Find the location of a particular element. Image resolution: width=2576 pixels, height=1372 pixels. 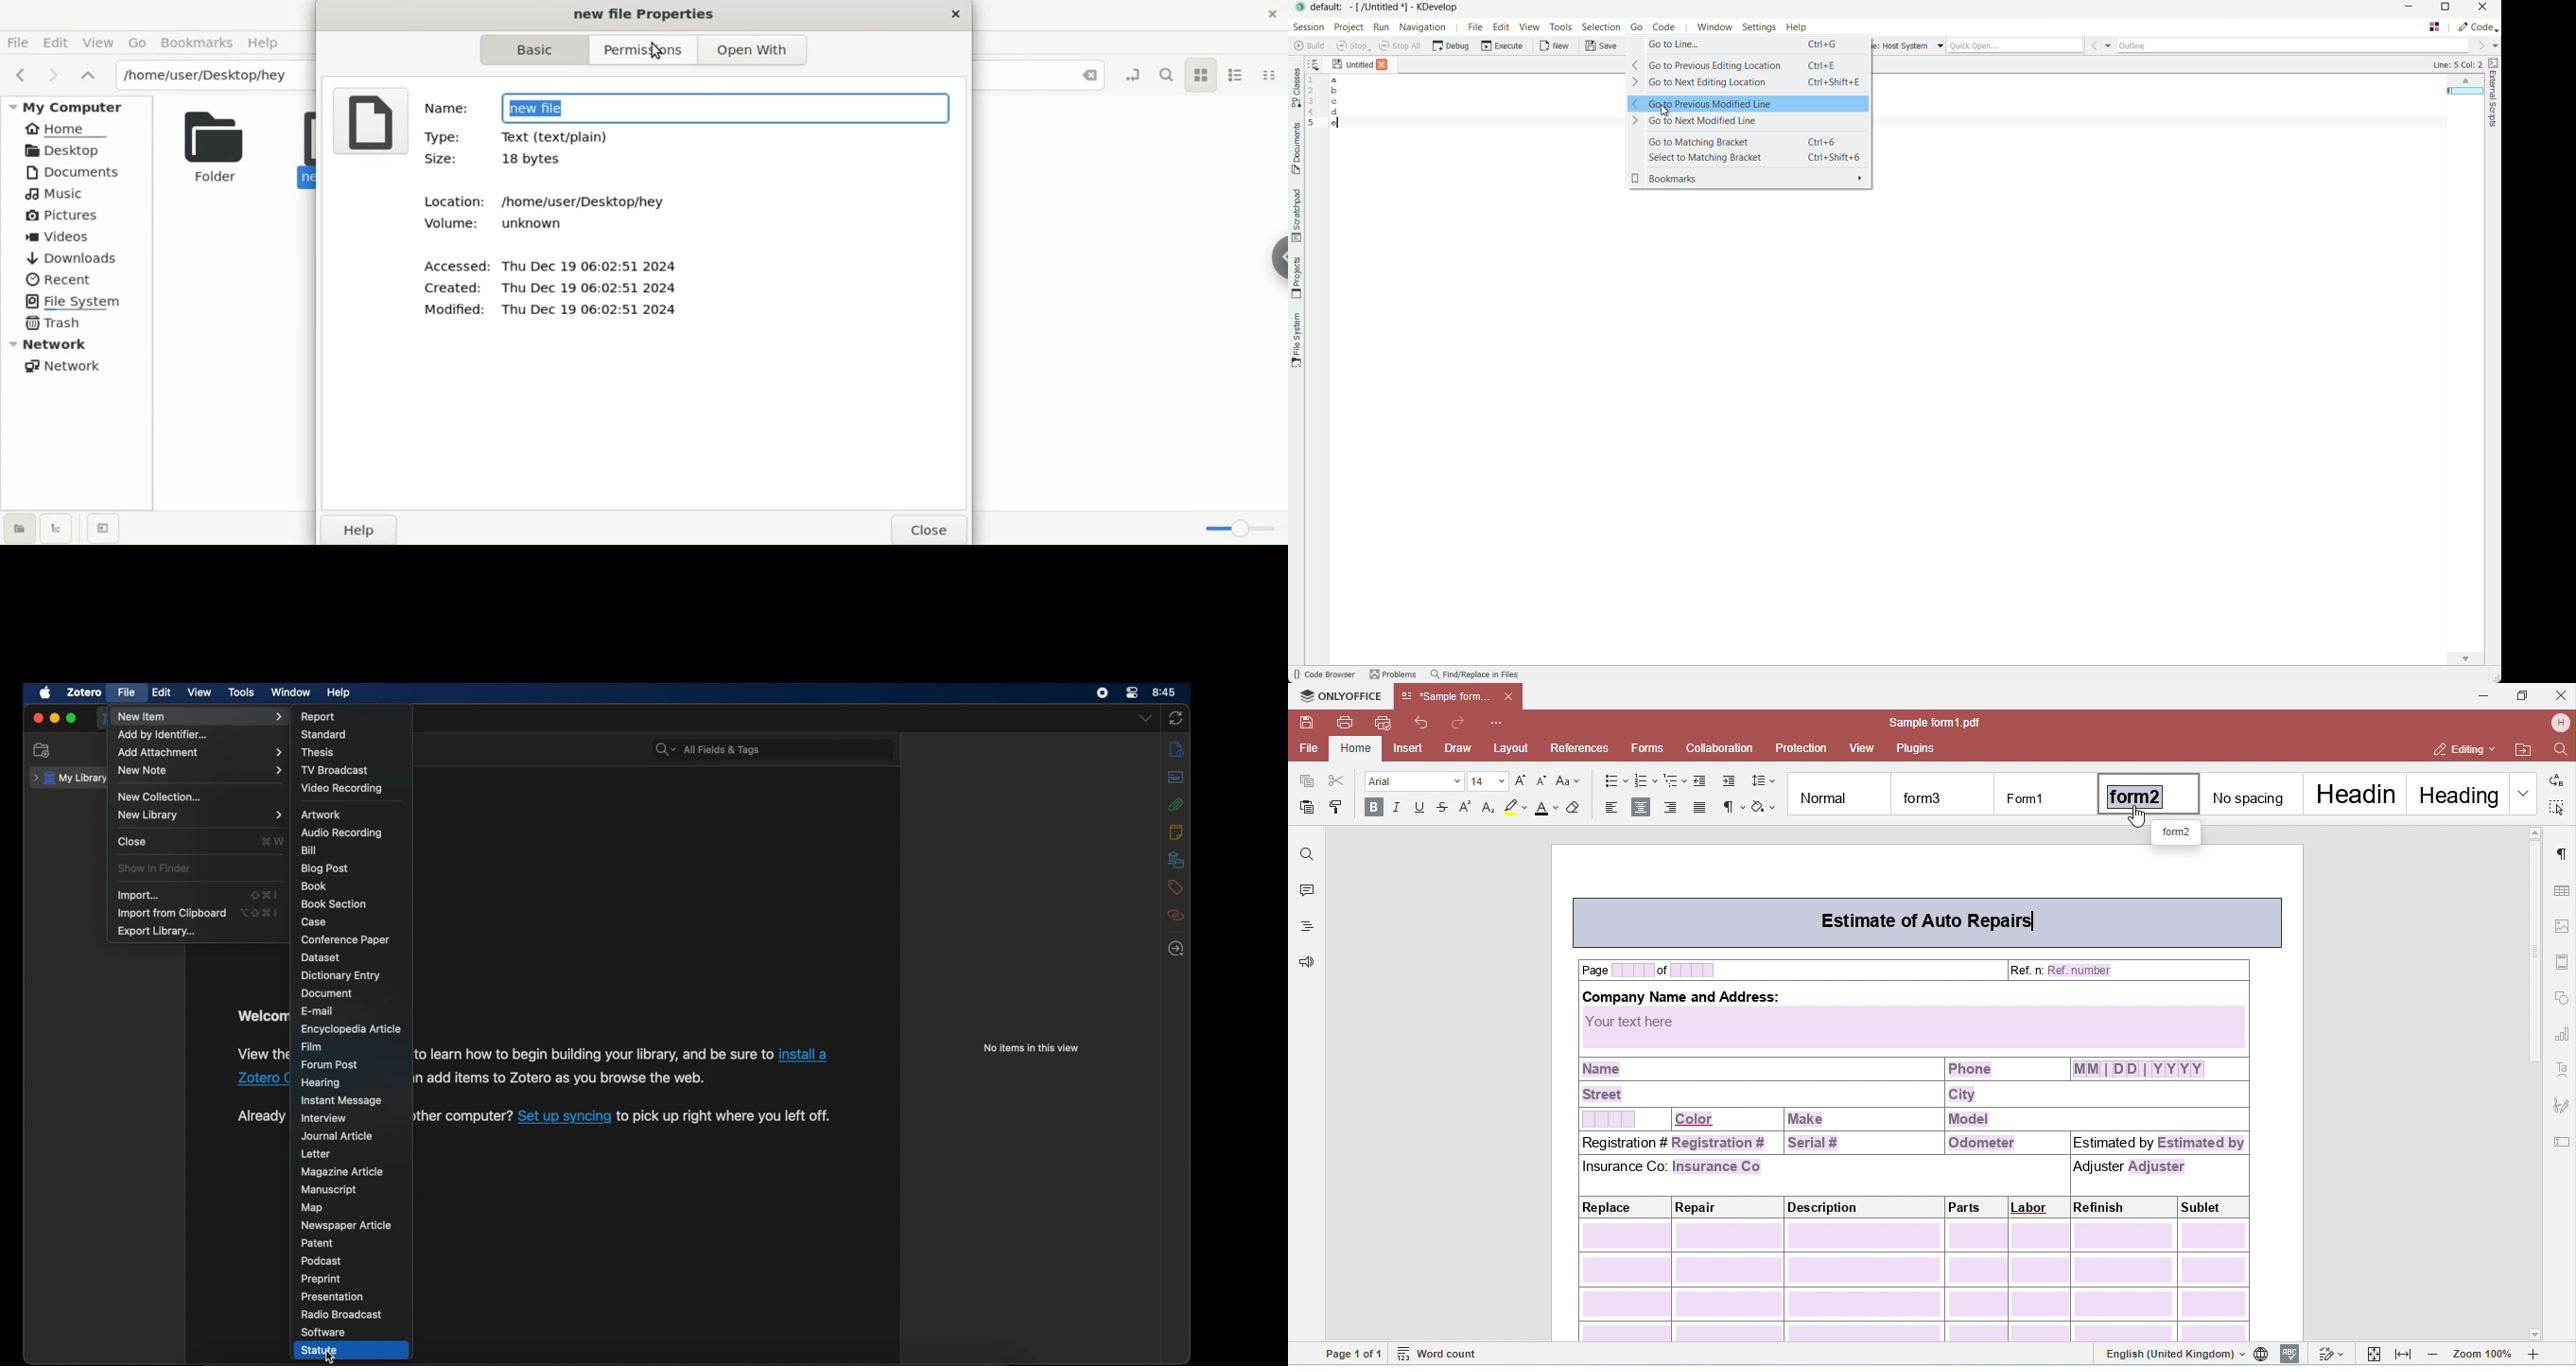

sync is located at coordinates (1177, 718).